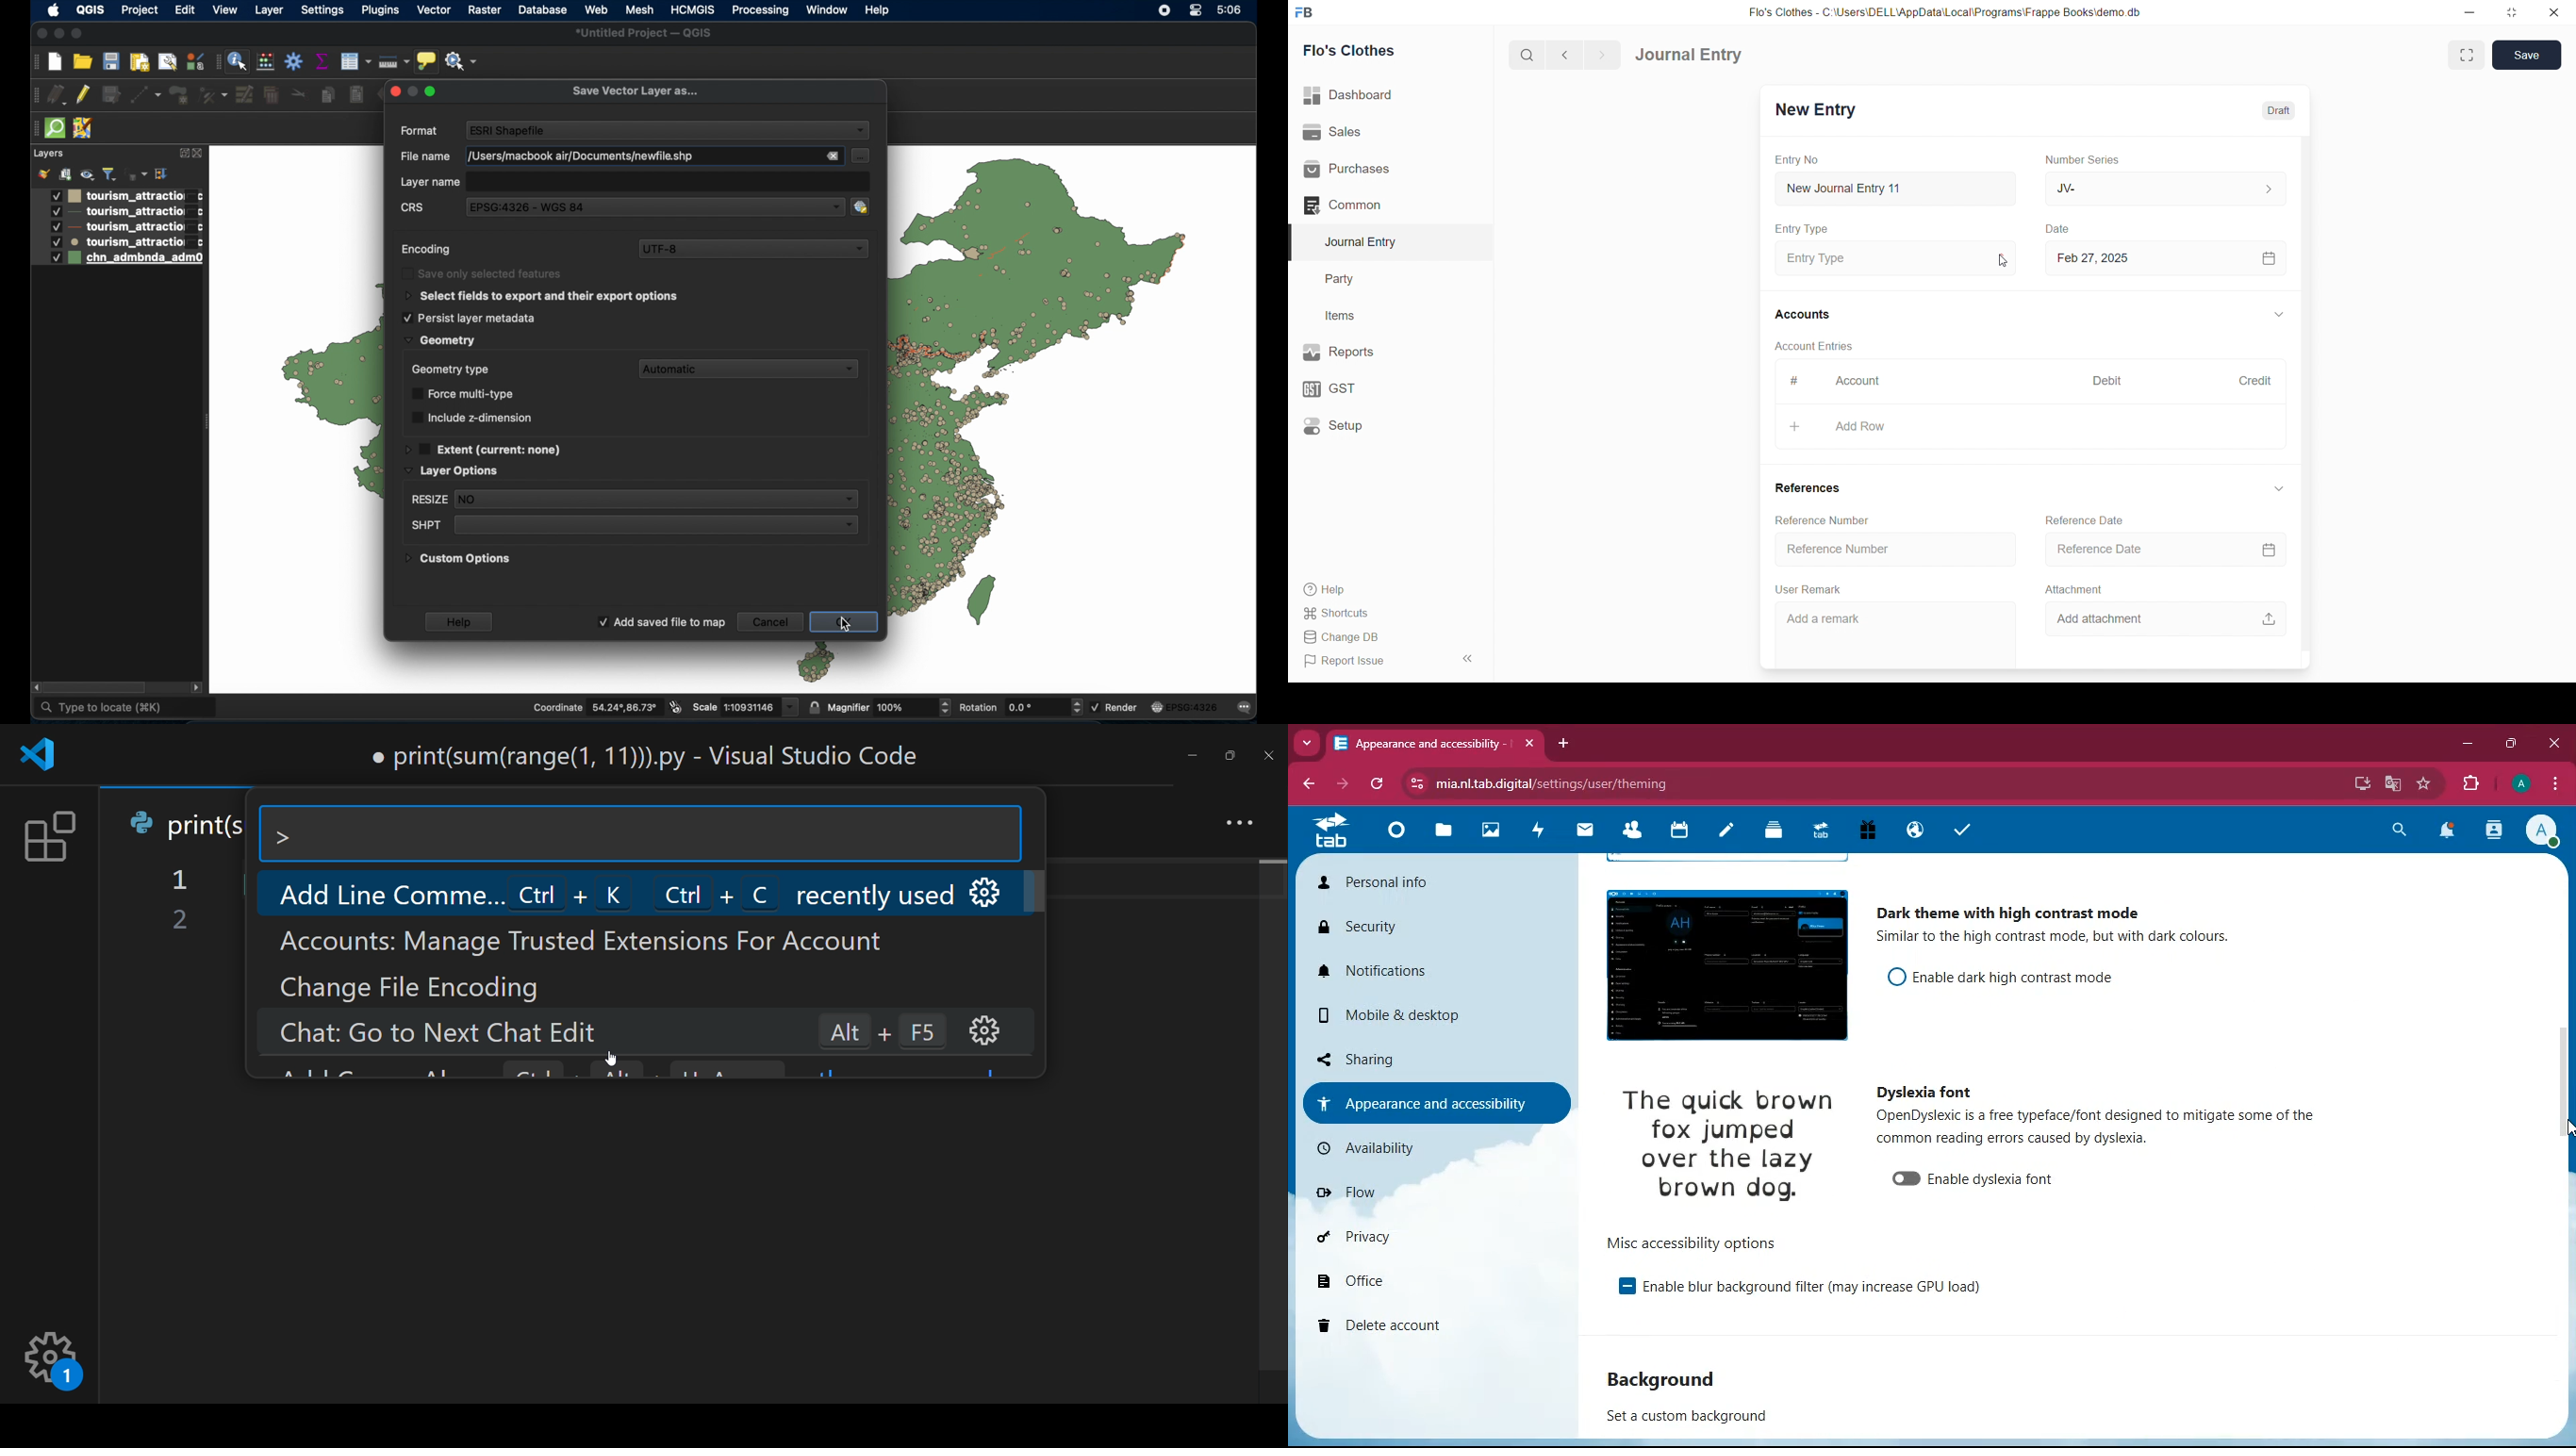 Image resolution: width=2576 pixels, height=1456 pixels. Describe the element at coordinates (1449, 831) in the screenshot. I see `files` at that location.